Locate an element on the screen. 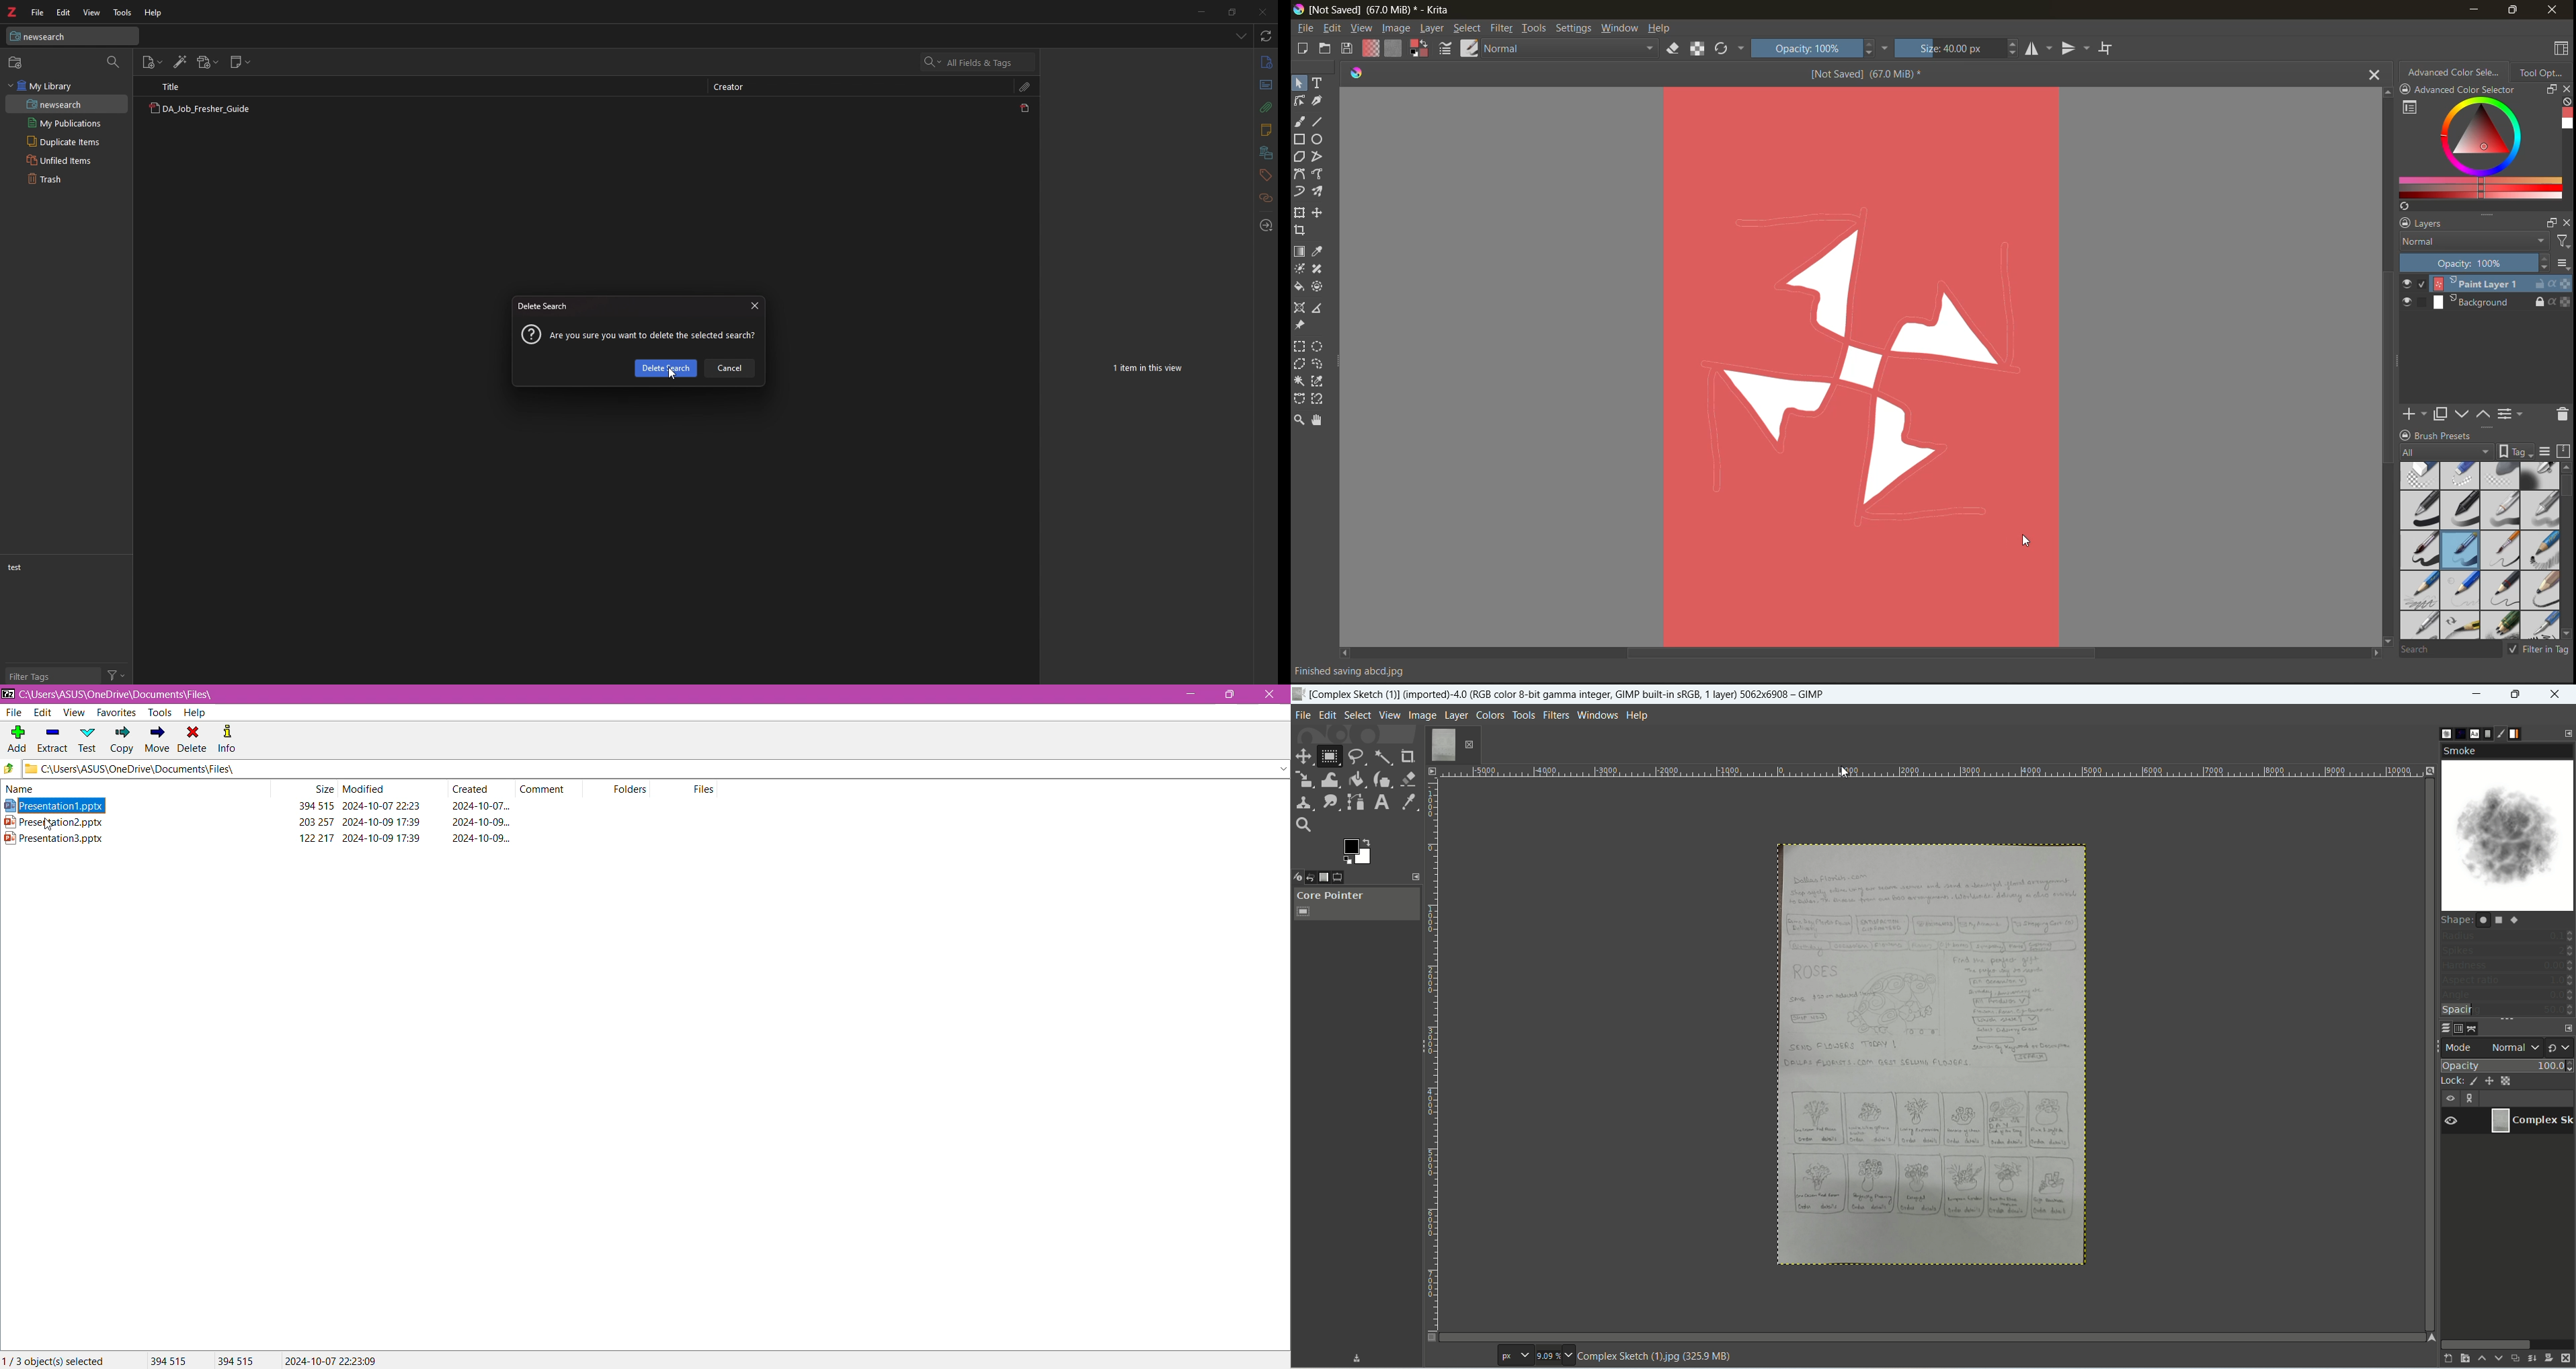  image is located at coordinates (1422, 715).